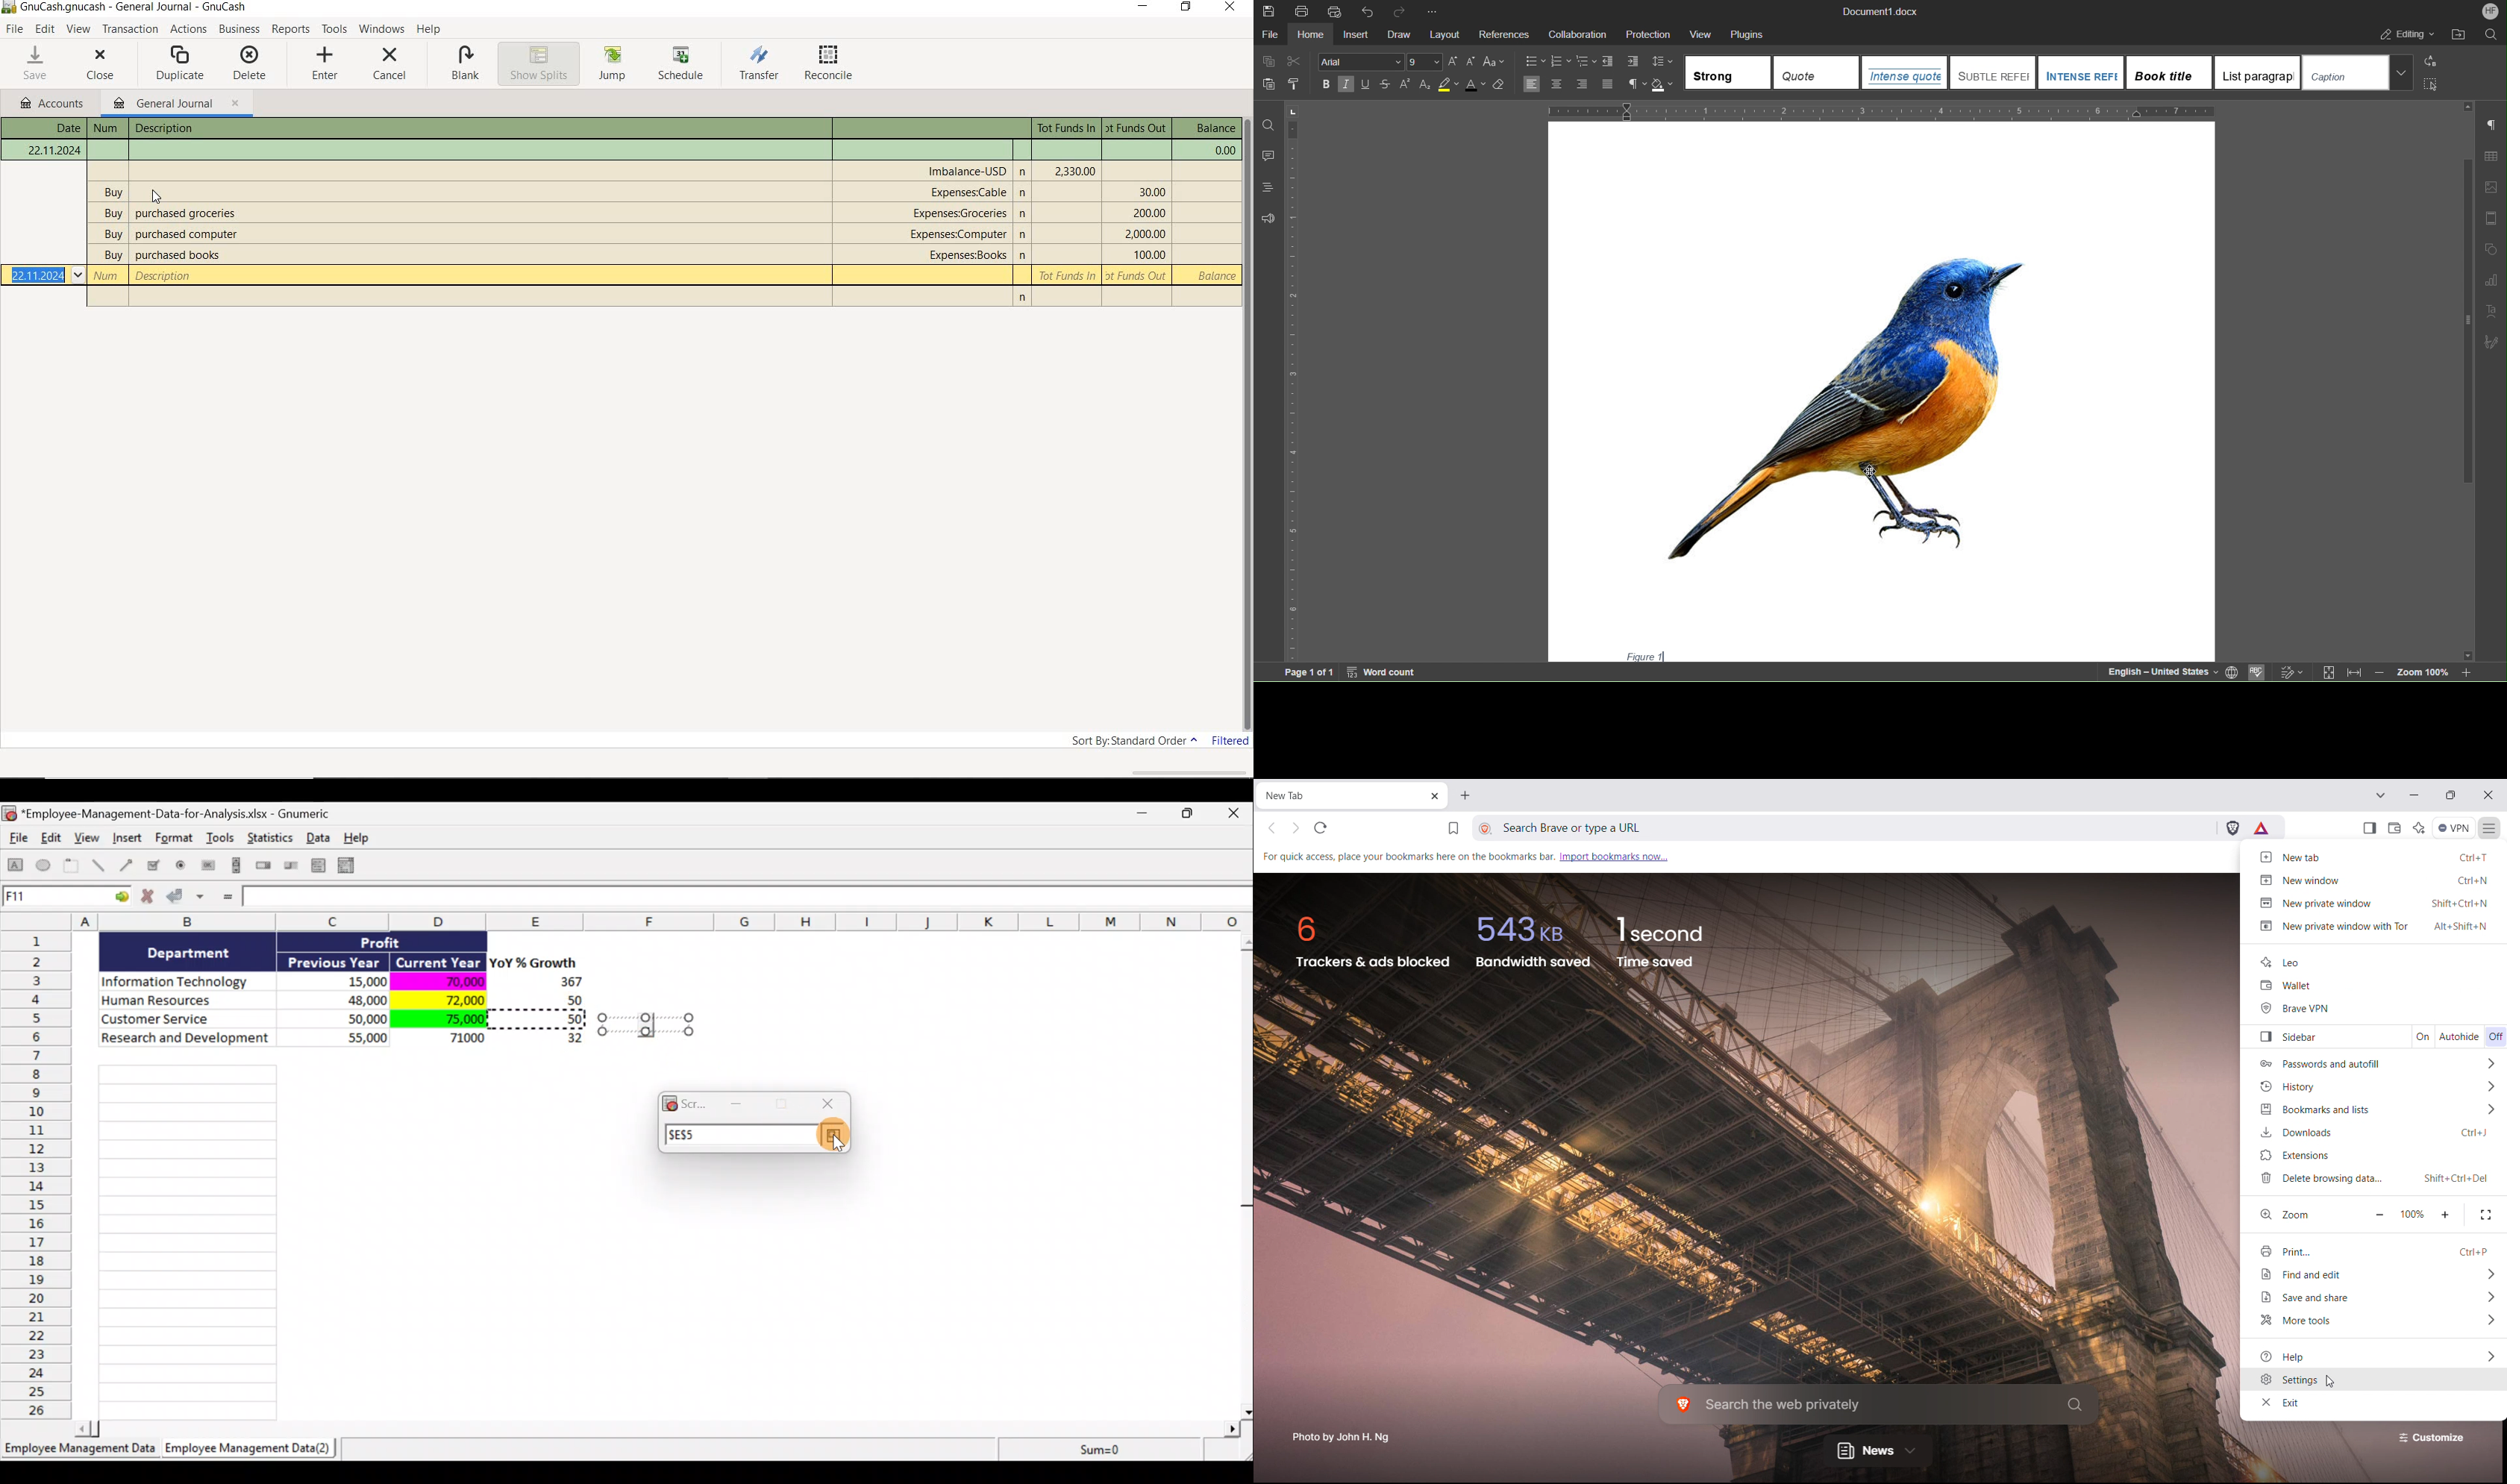  I want to click on Account, so click(2487, 11).